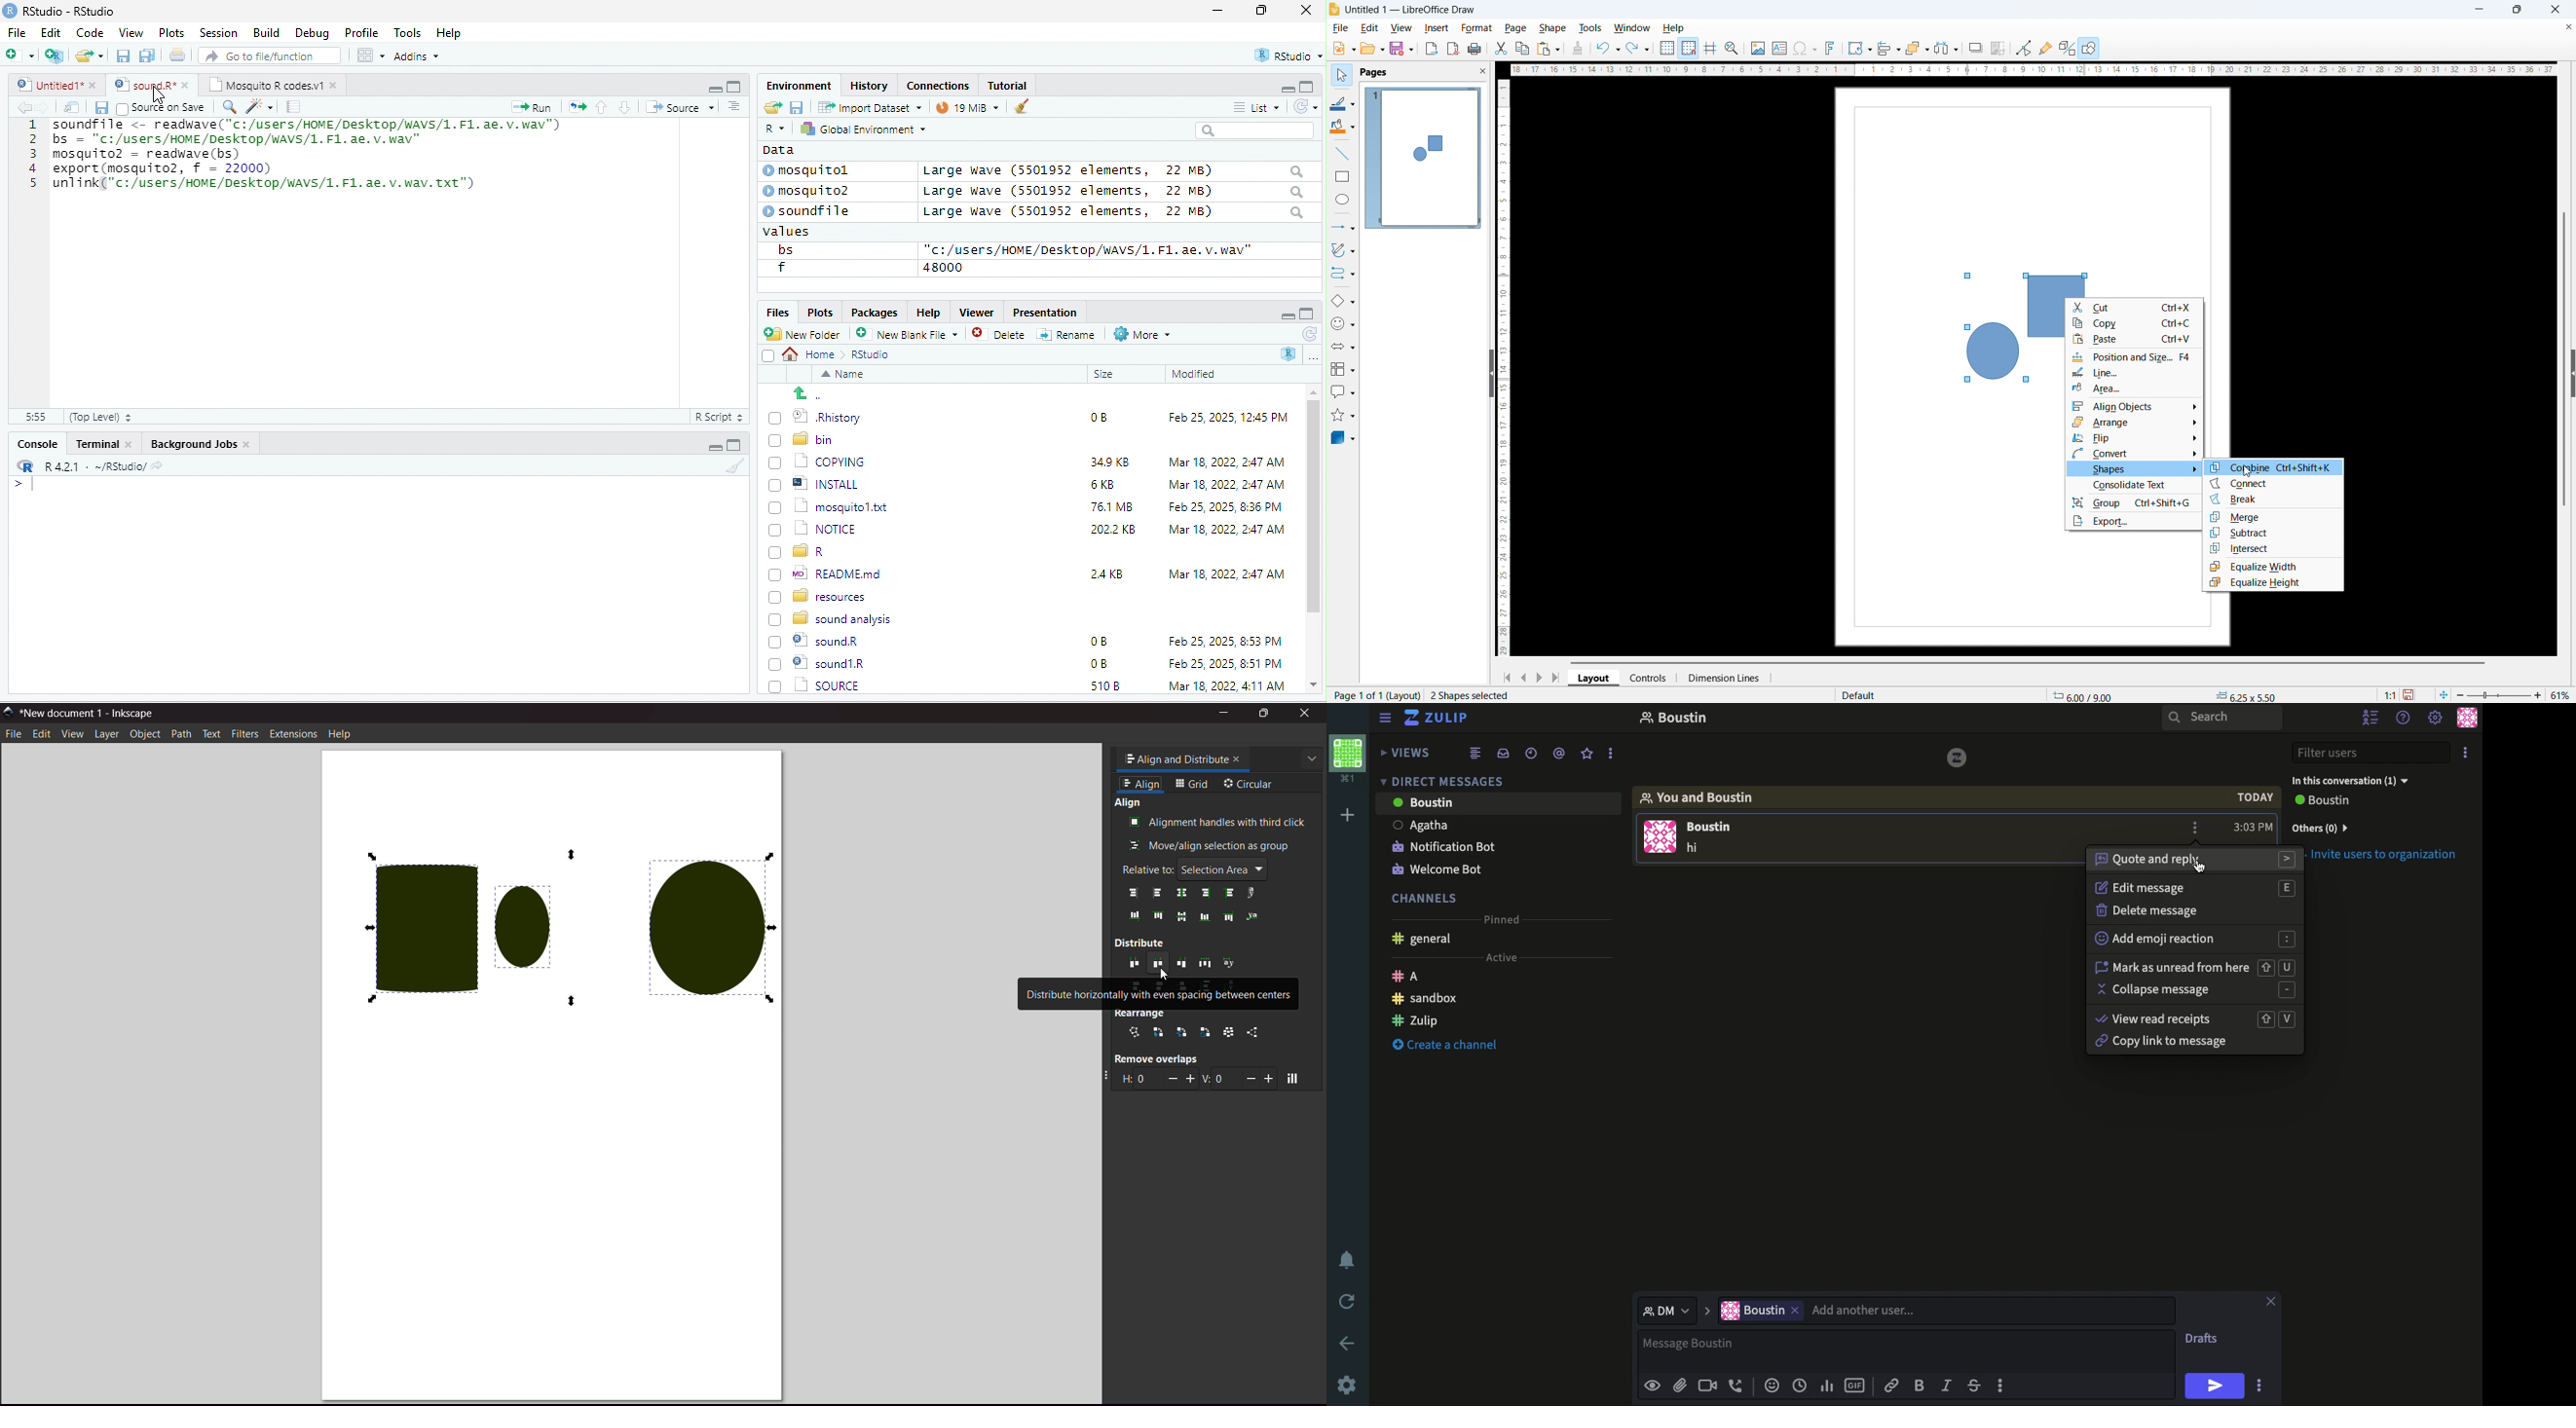 The width and height of the screenshot is (2576, 1428). I want to click on Filter users, so click(2374, 754).